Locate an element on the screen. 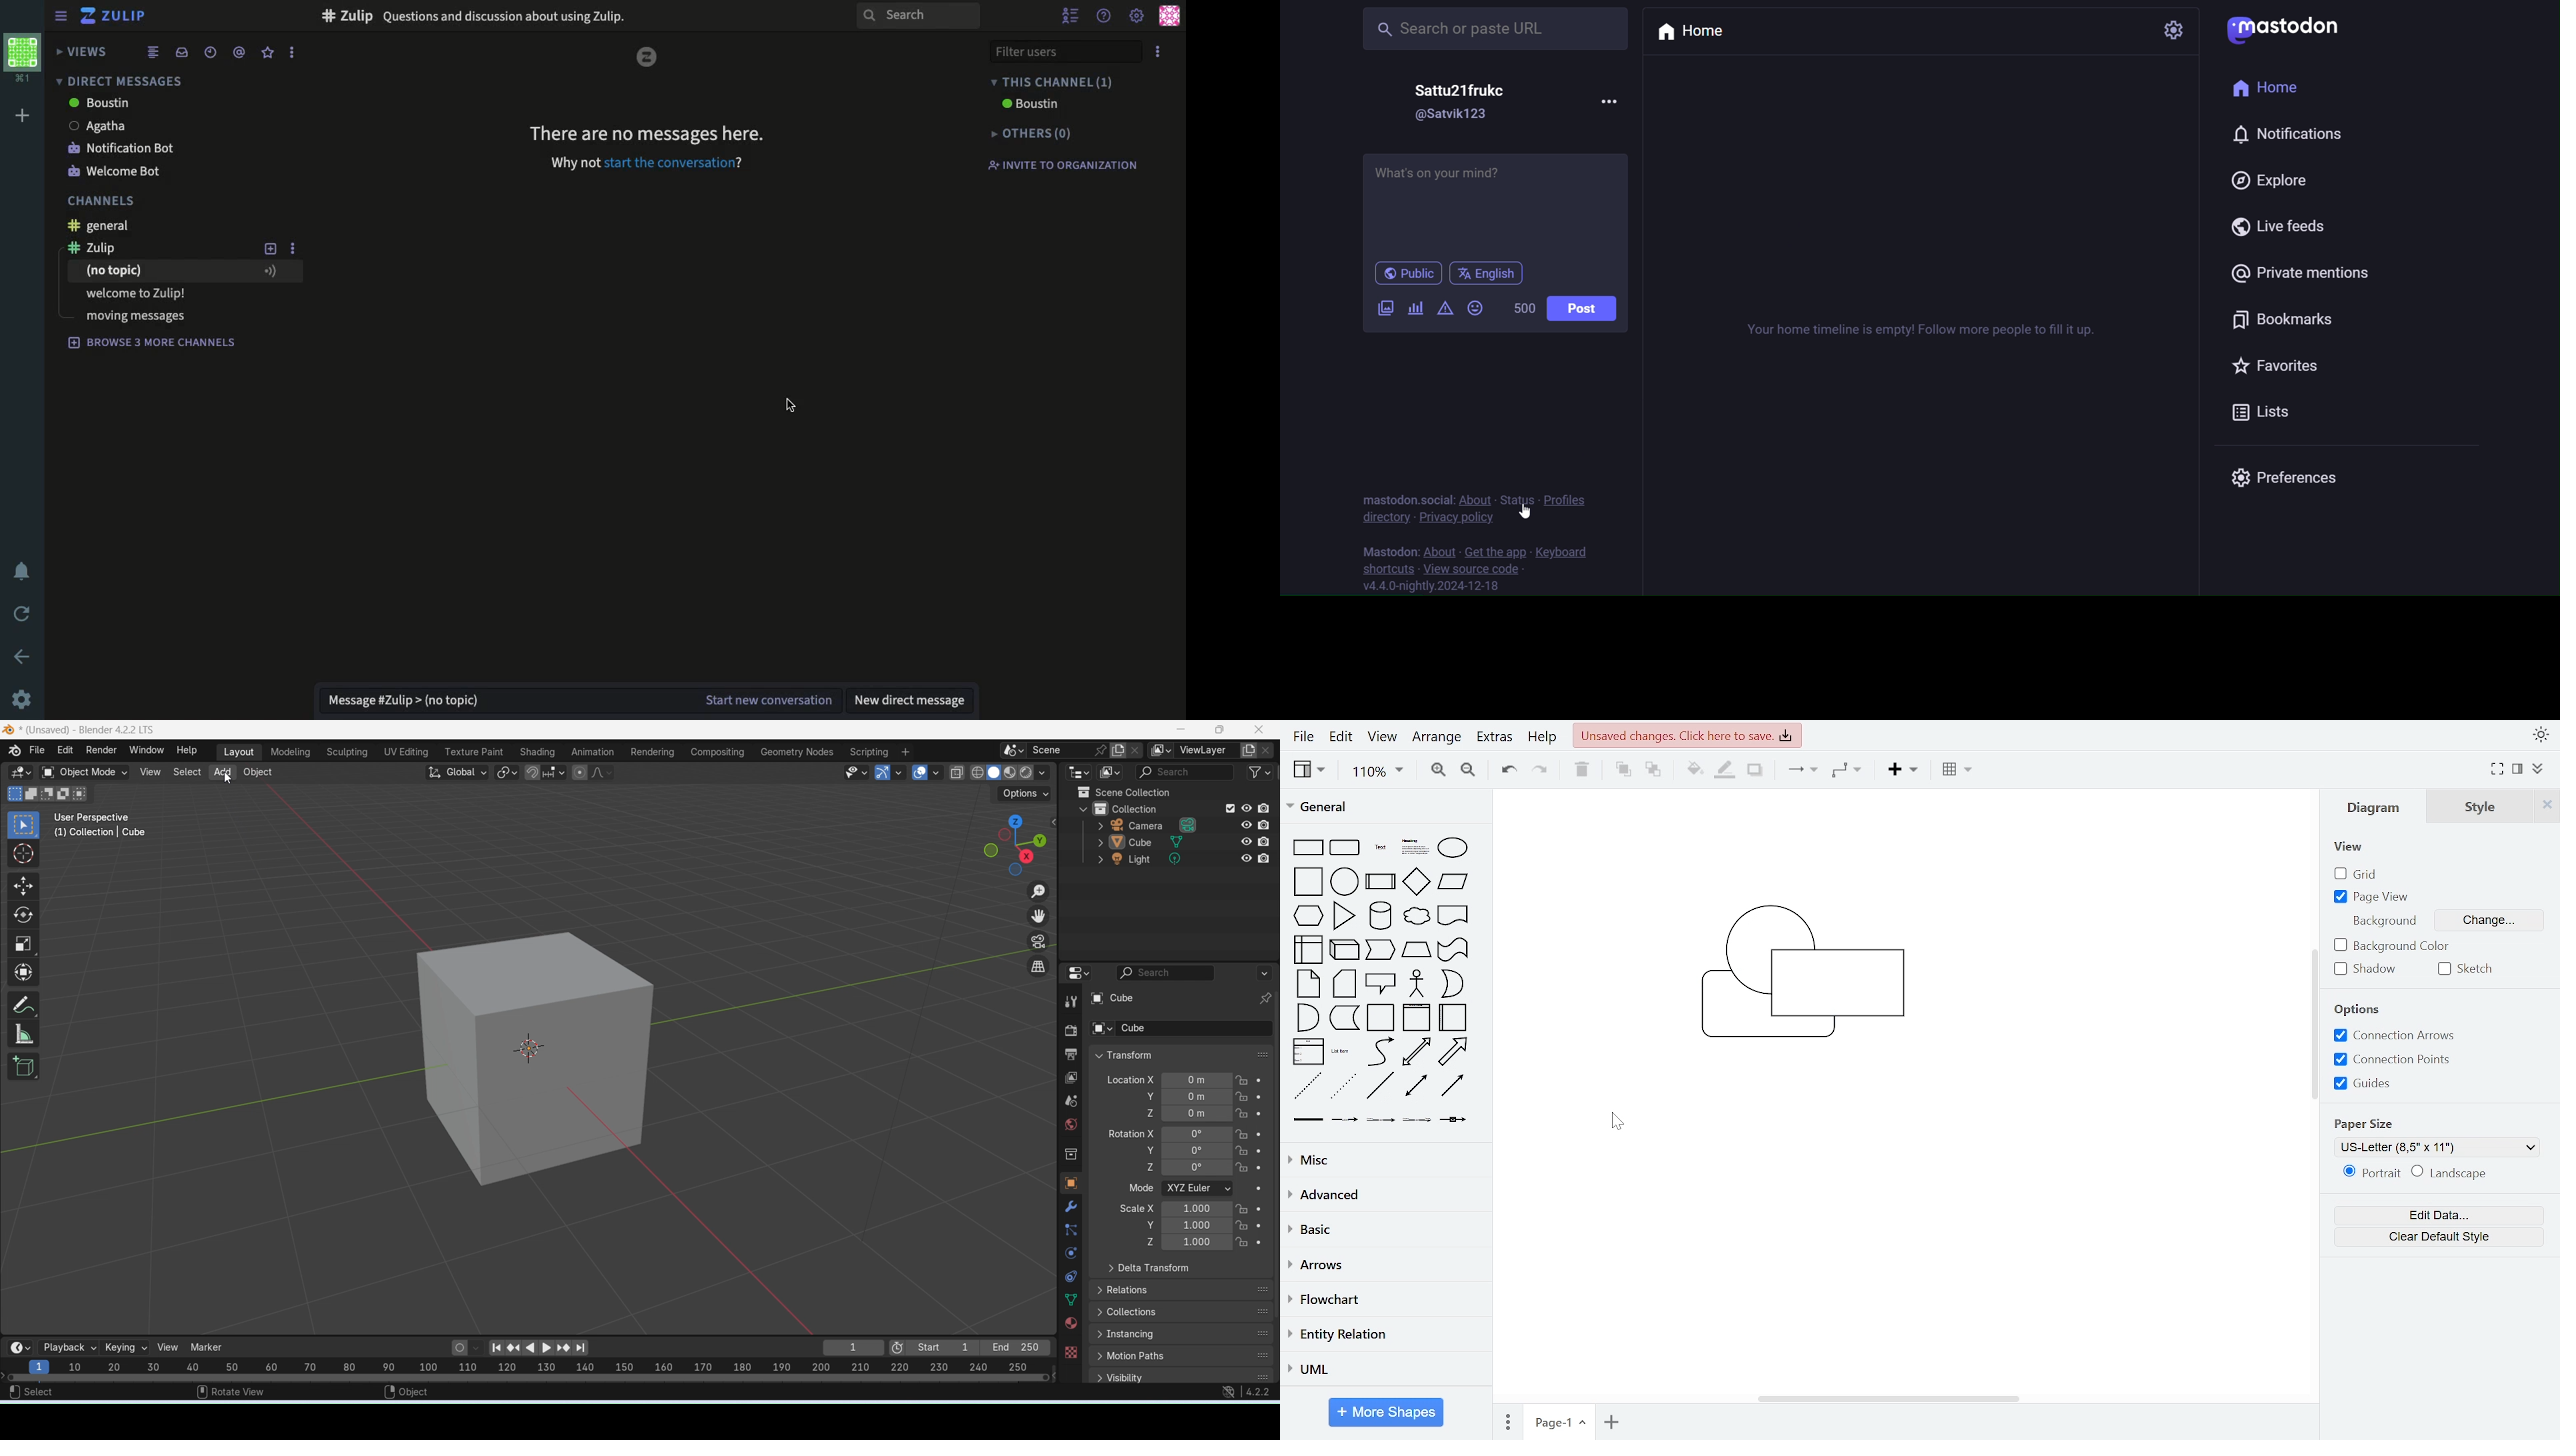 This screenshot has height=1456, width=2576. Setting is located at coordinates (2170, 30).